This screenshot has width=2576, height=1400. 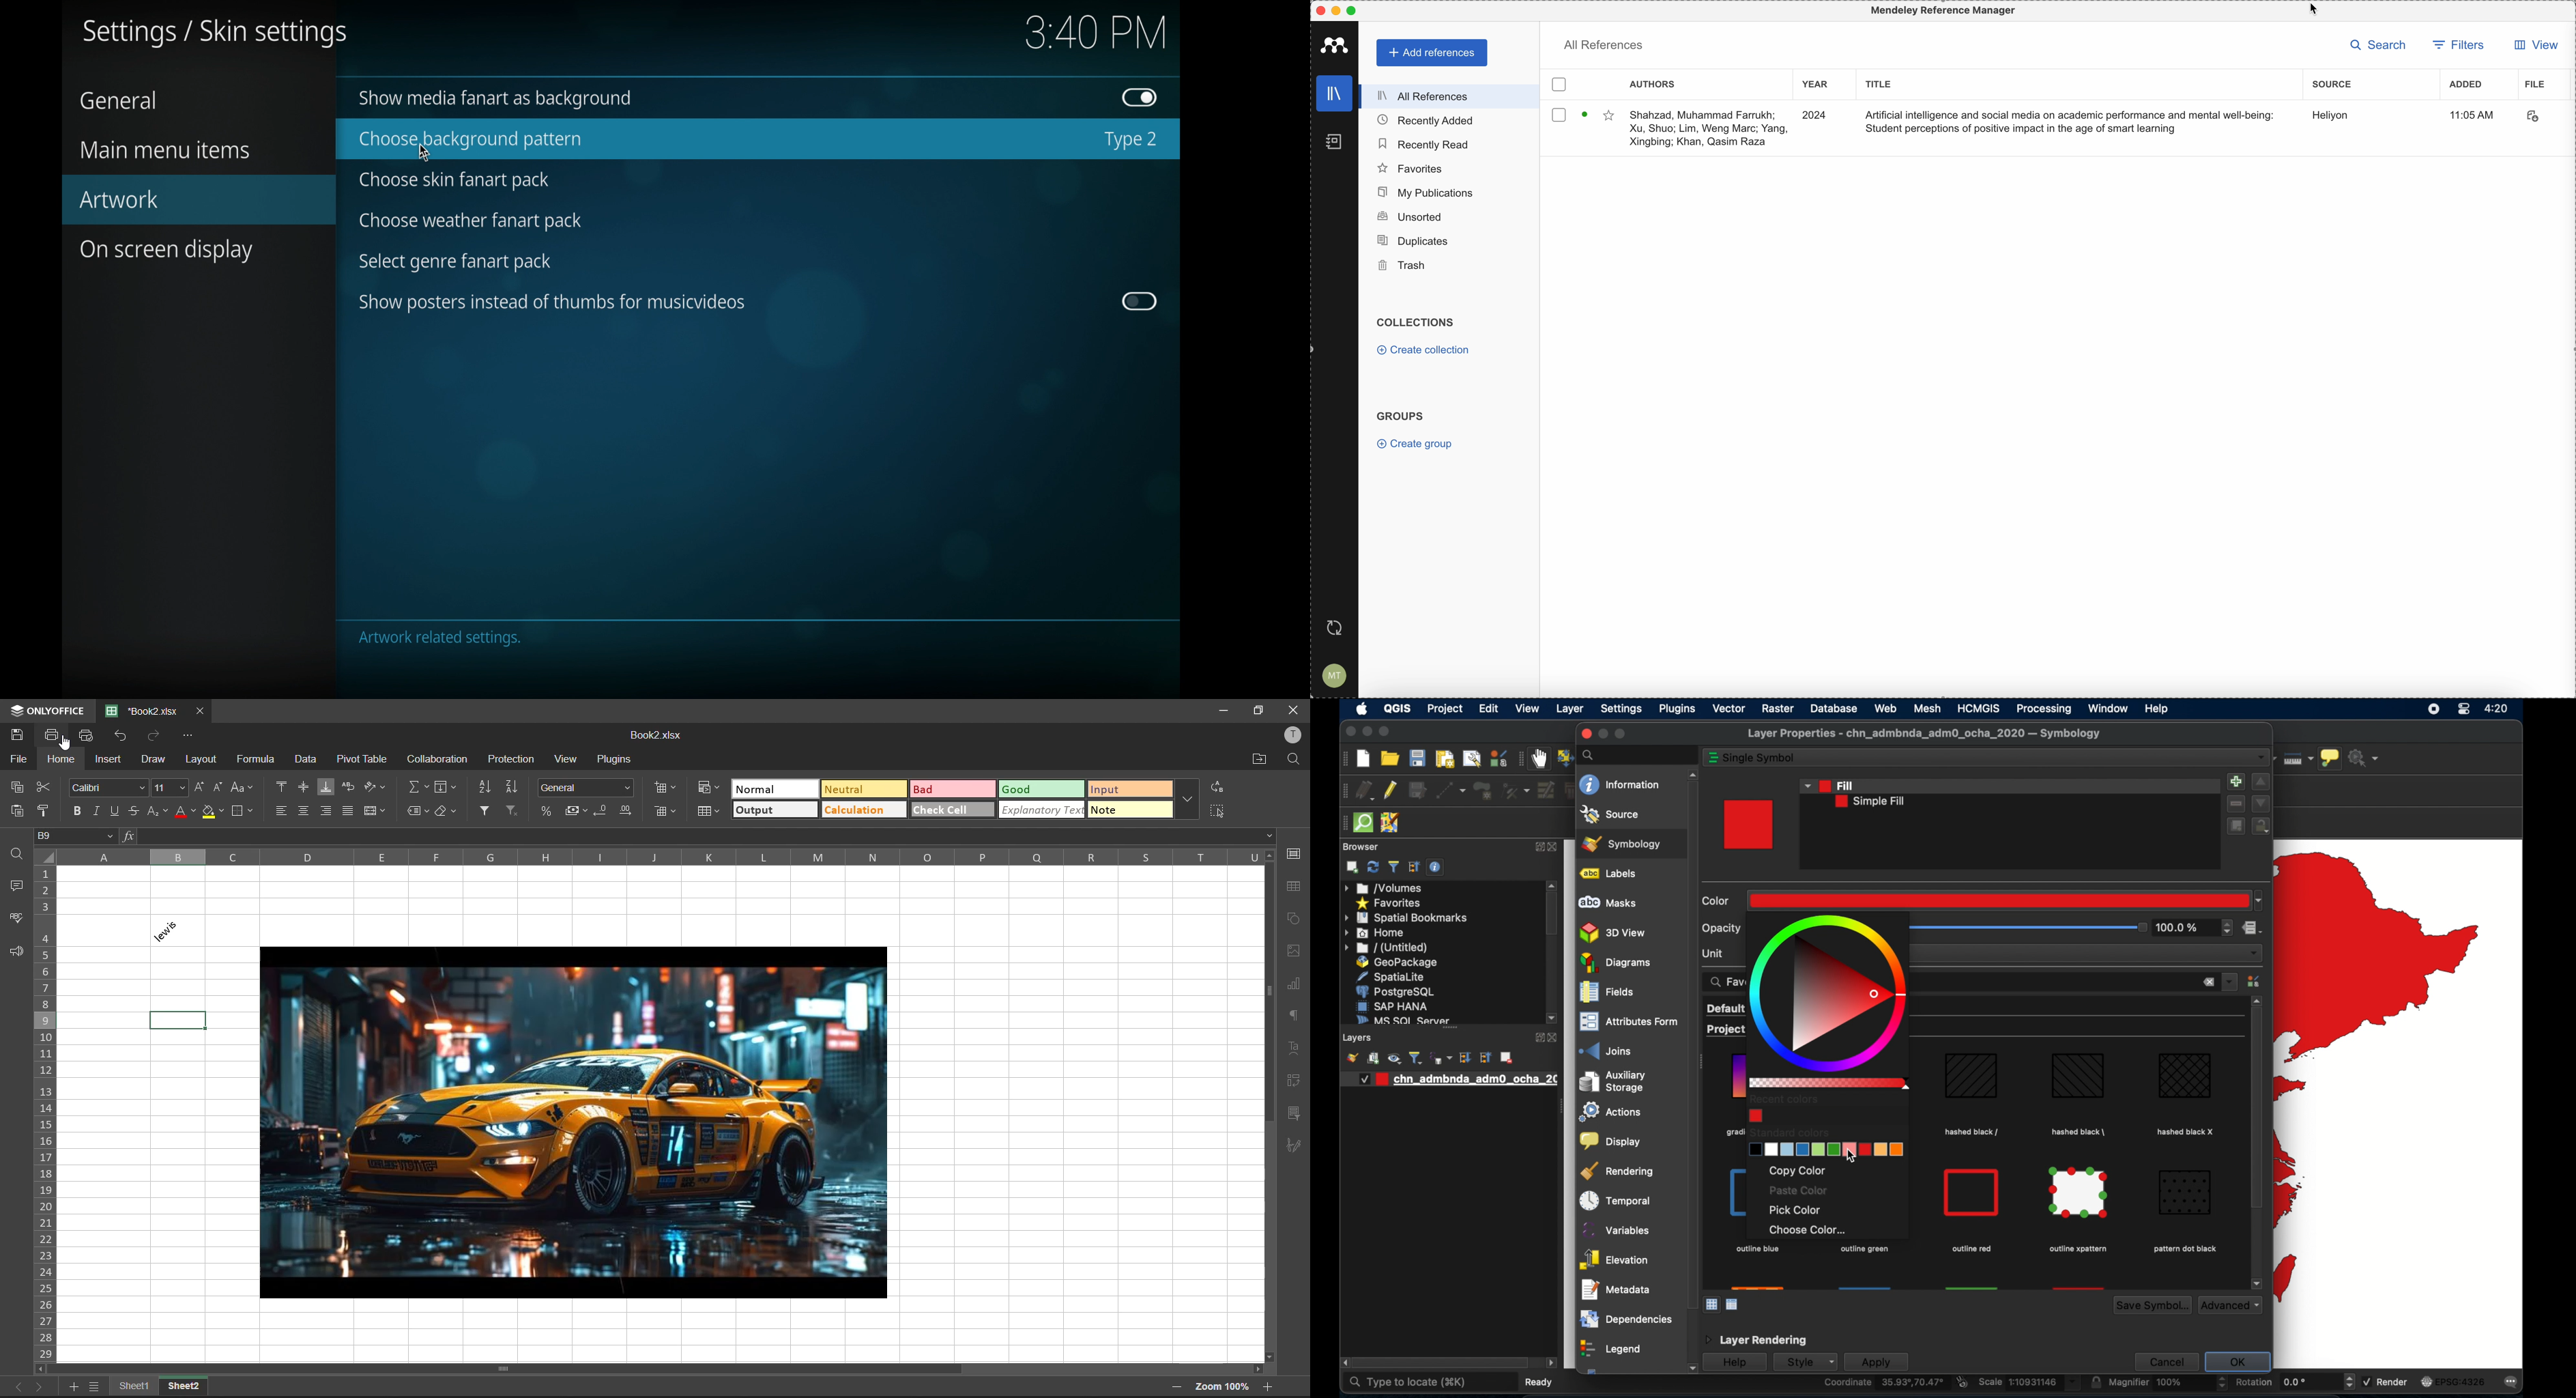 I want to click on align bottom, so click(x=324, y=786).